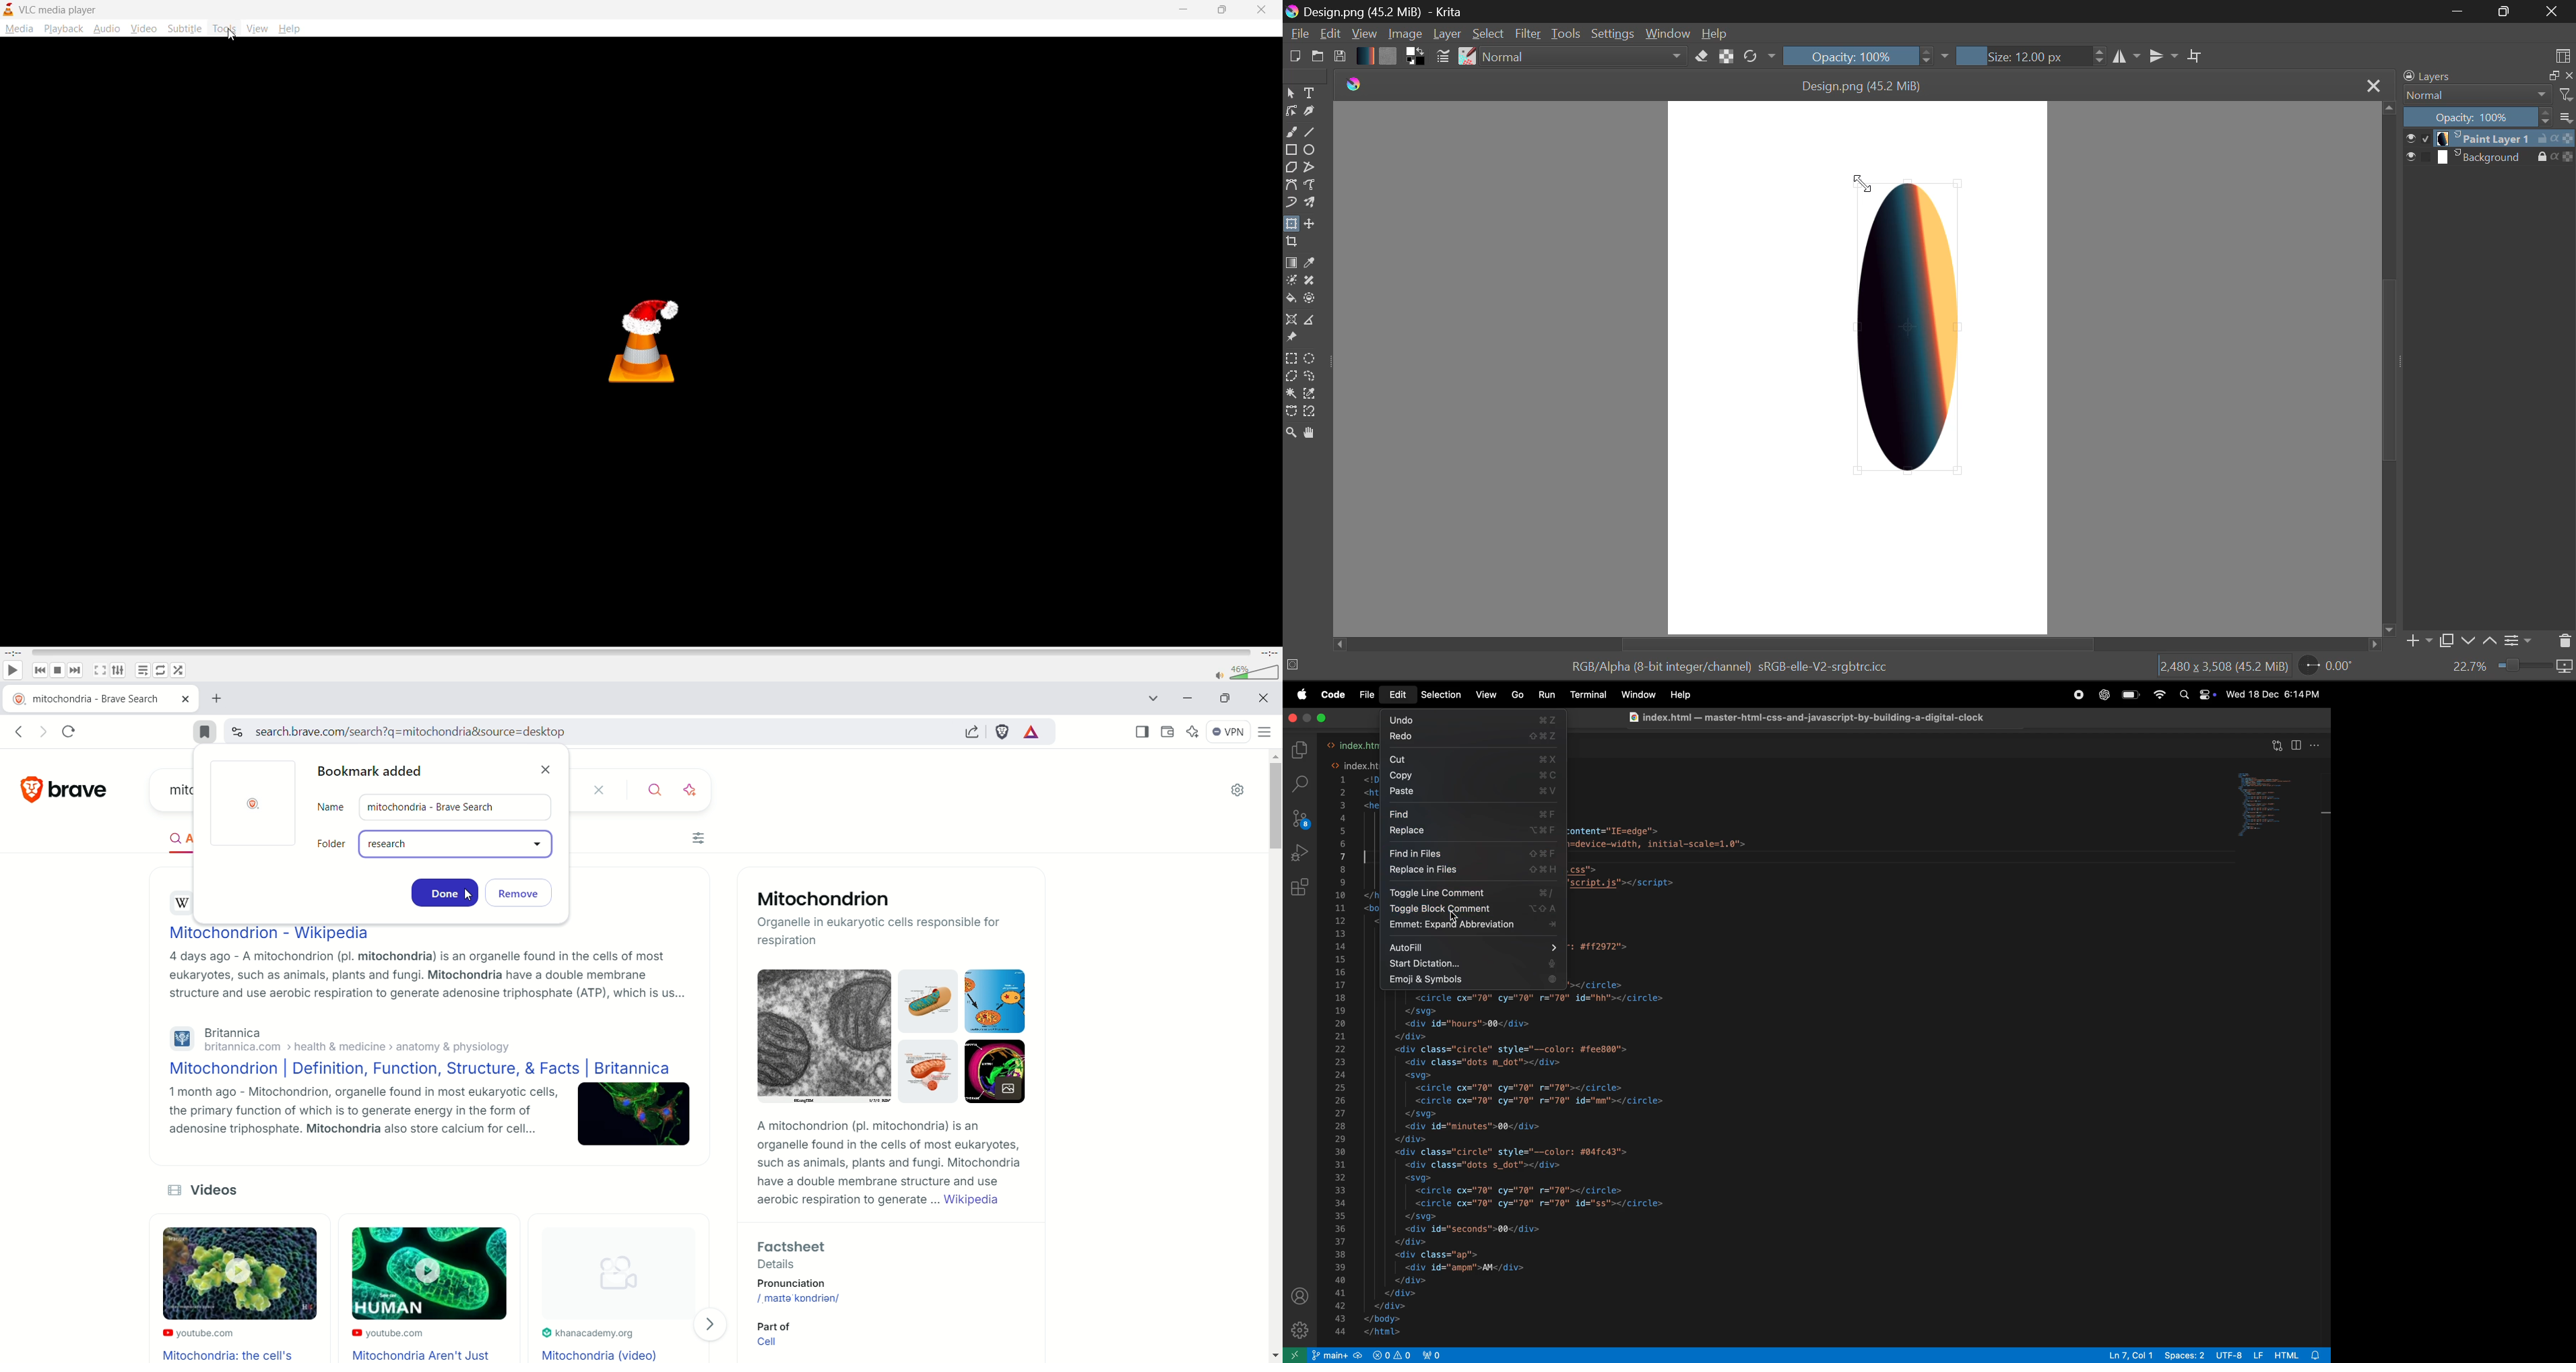  What do you see at coordinates (2455, 11) in the screenshot?
I see `Restore Down` at bounding box center [2455, 11].